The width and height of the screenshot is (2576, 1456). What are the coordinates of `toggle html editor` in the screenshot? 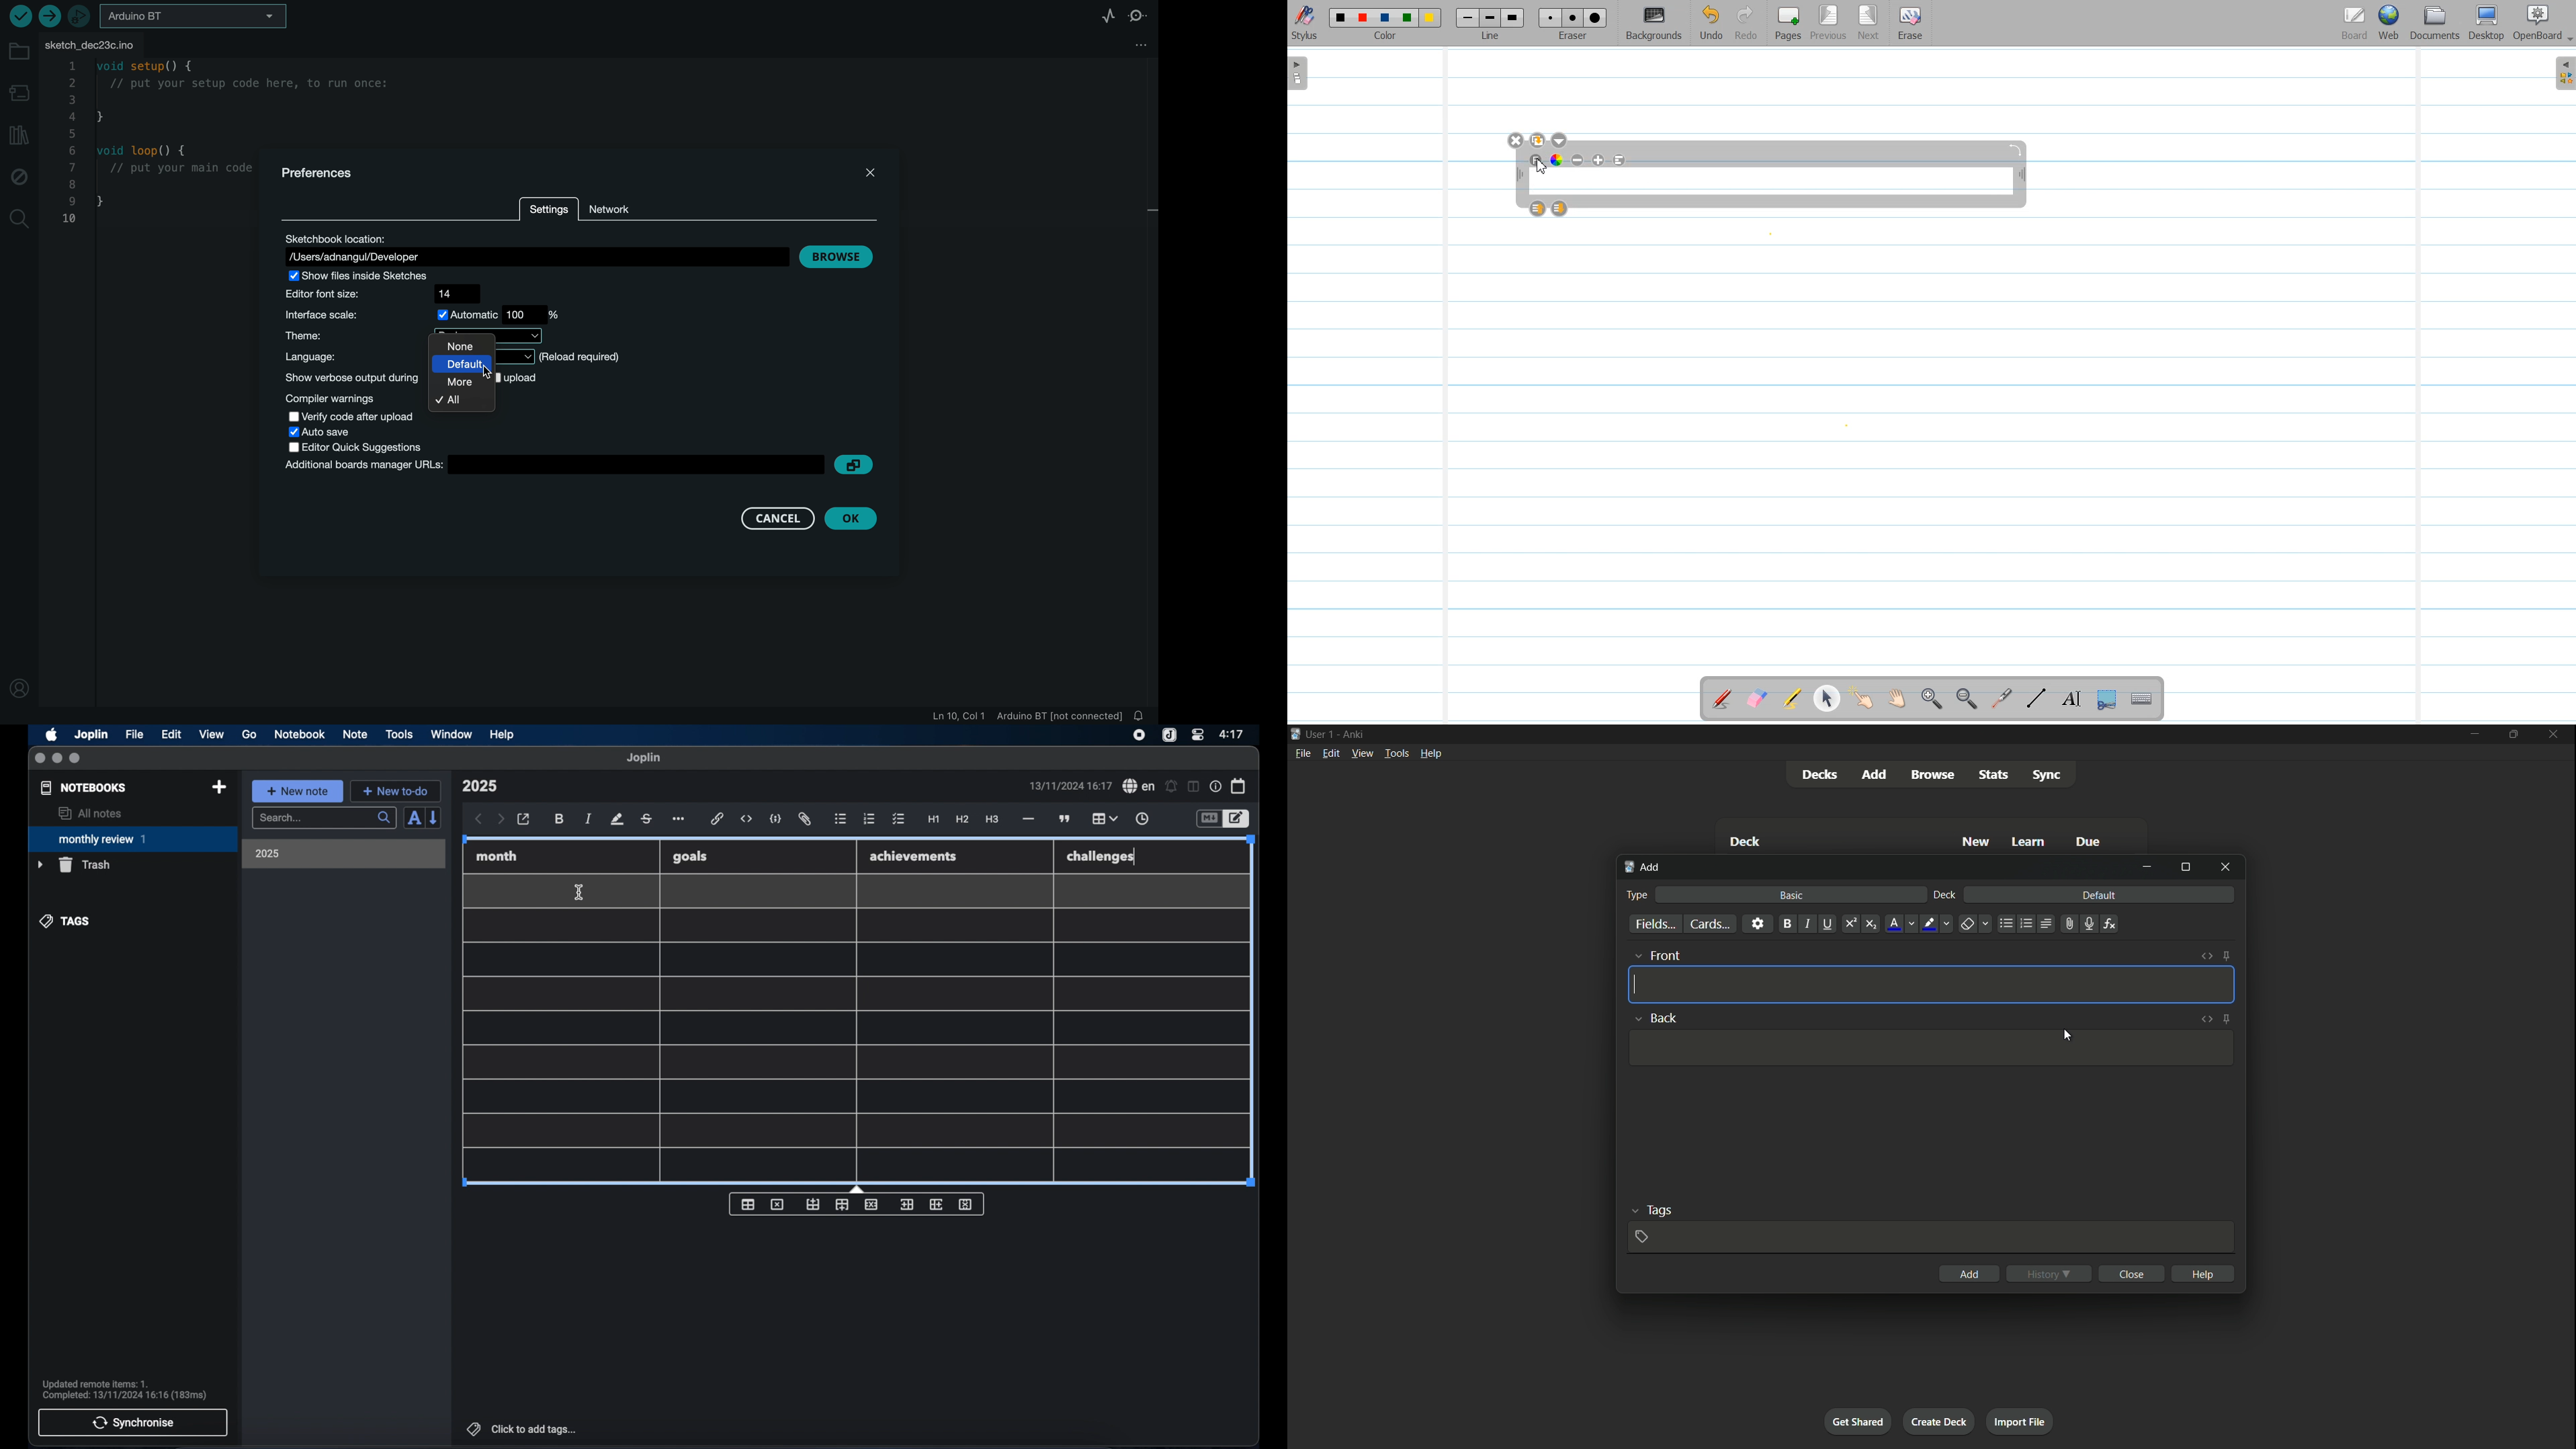 It's located at (2205, 1019).